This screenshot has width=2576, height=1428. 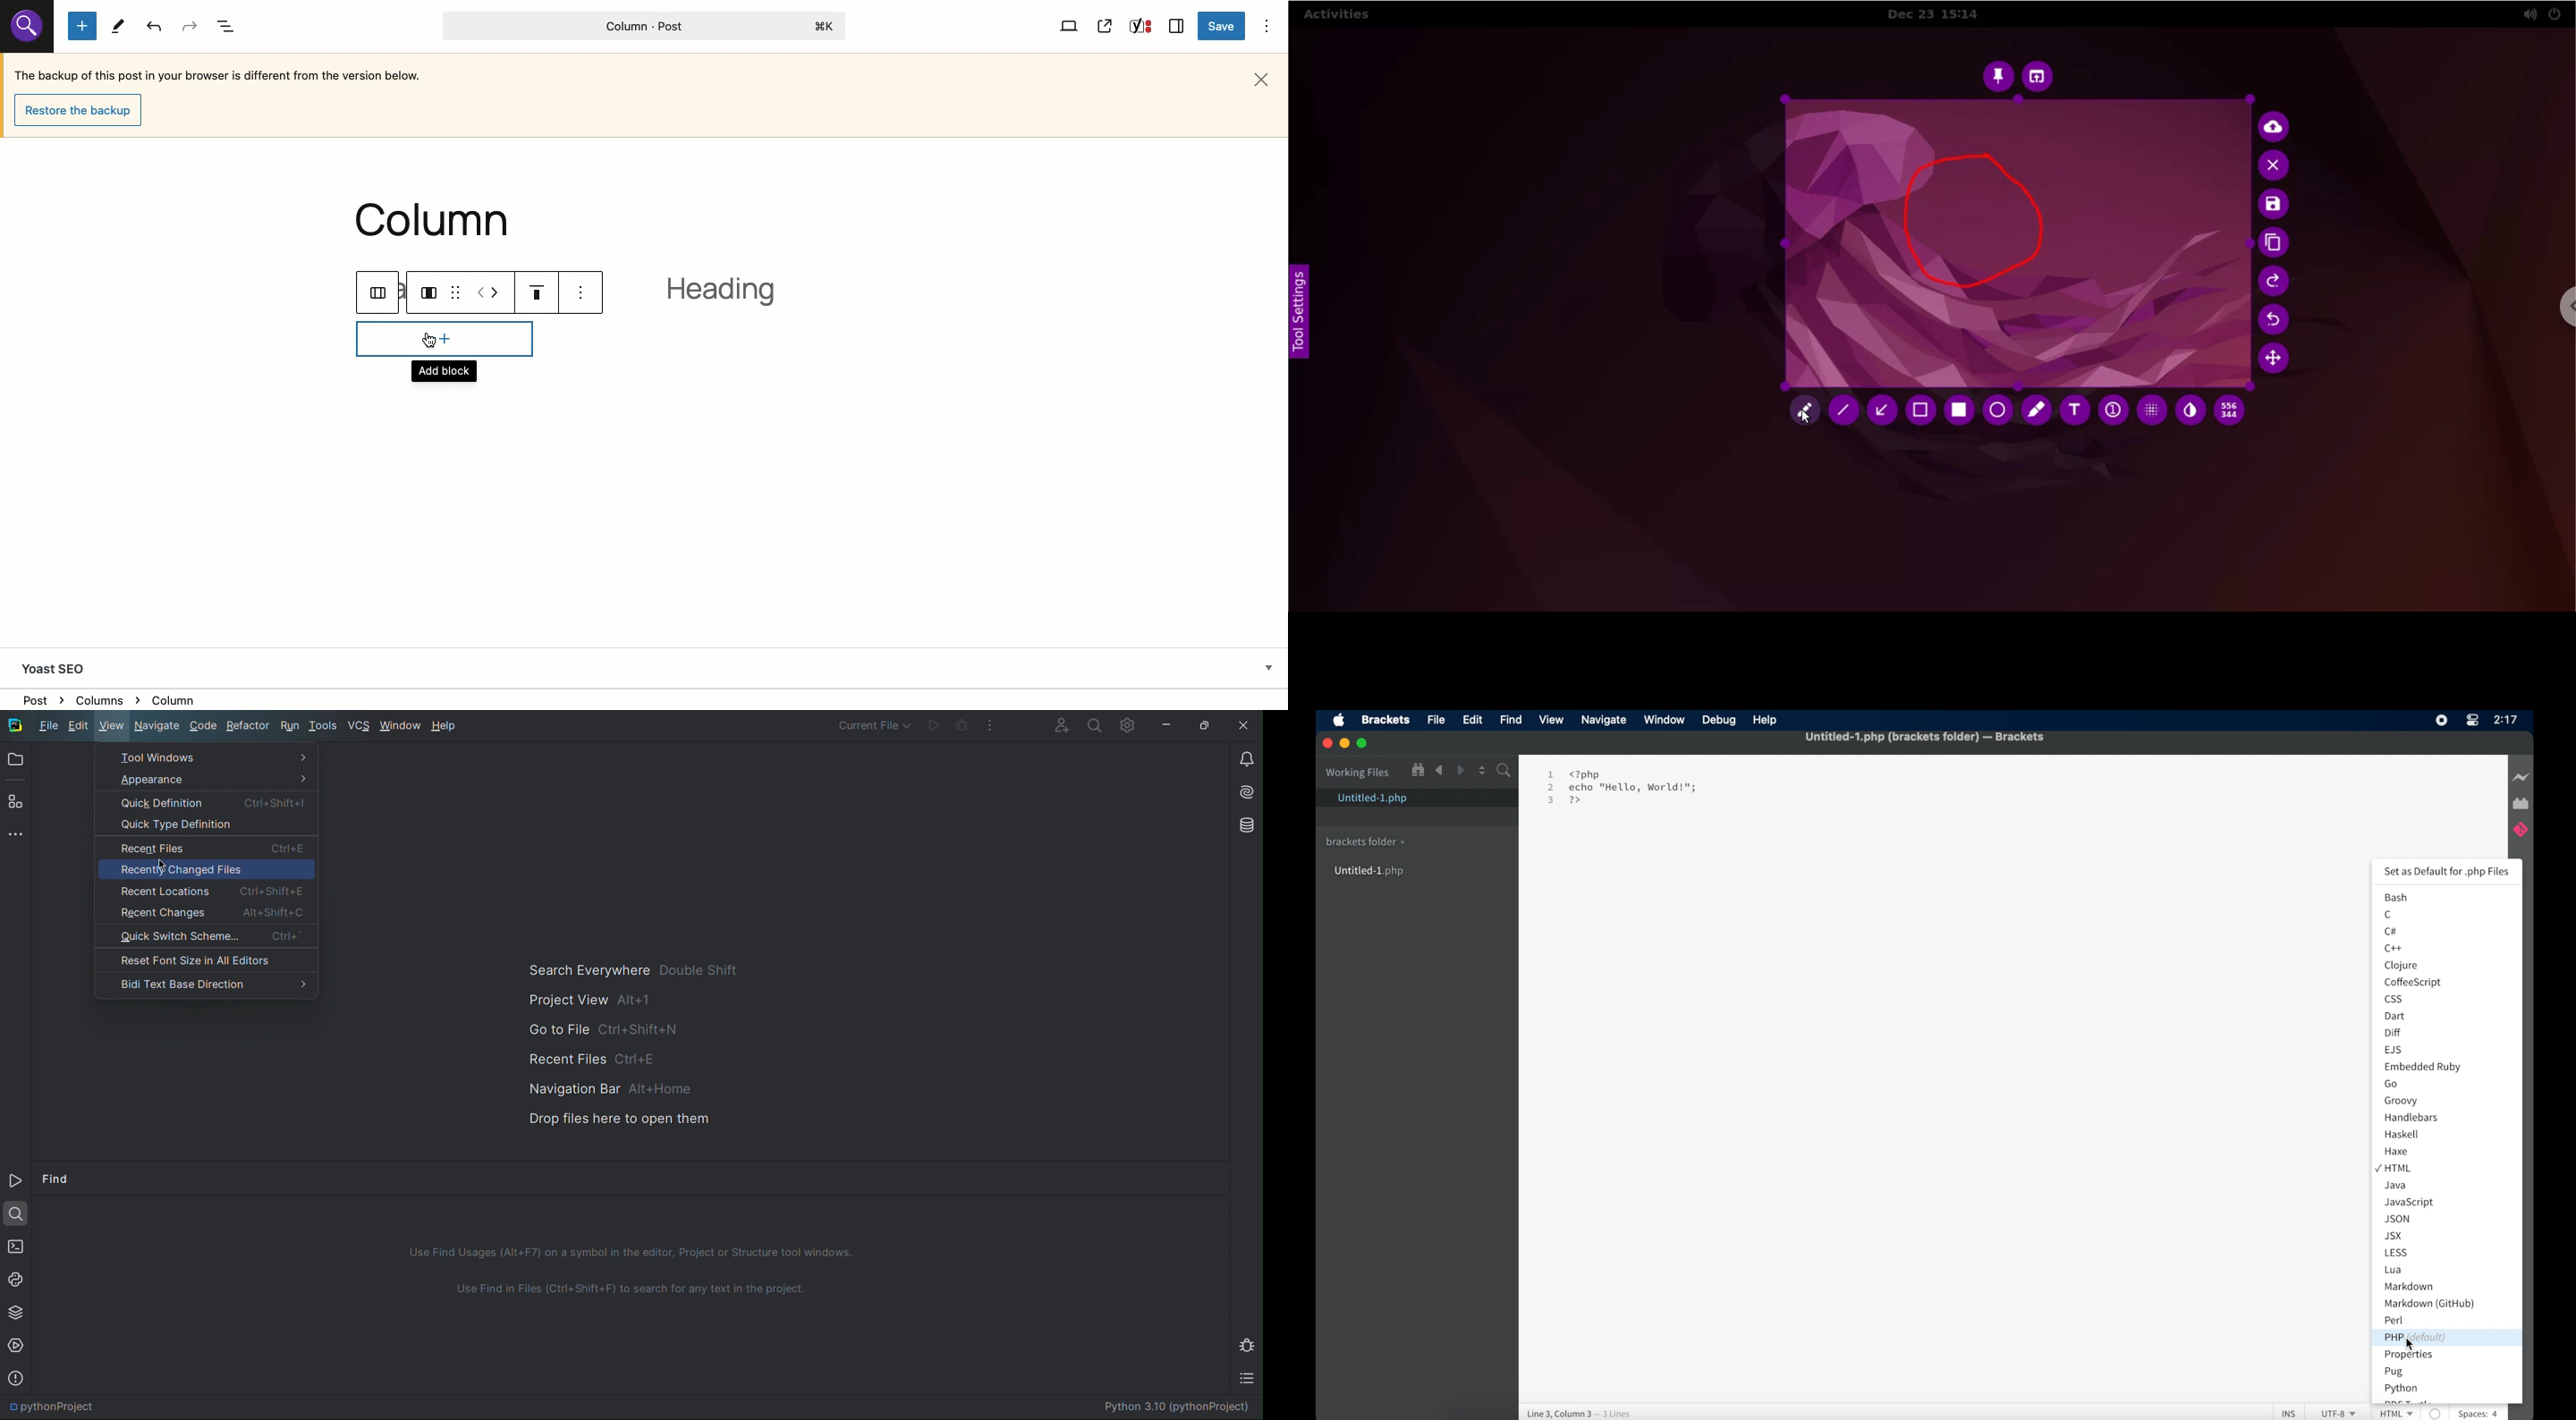 I want to click on show file in tree, so click(x=1418, y=770).